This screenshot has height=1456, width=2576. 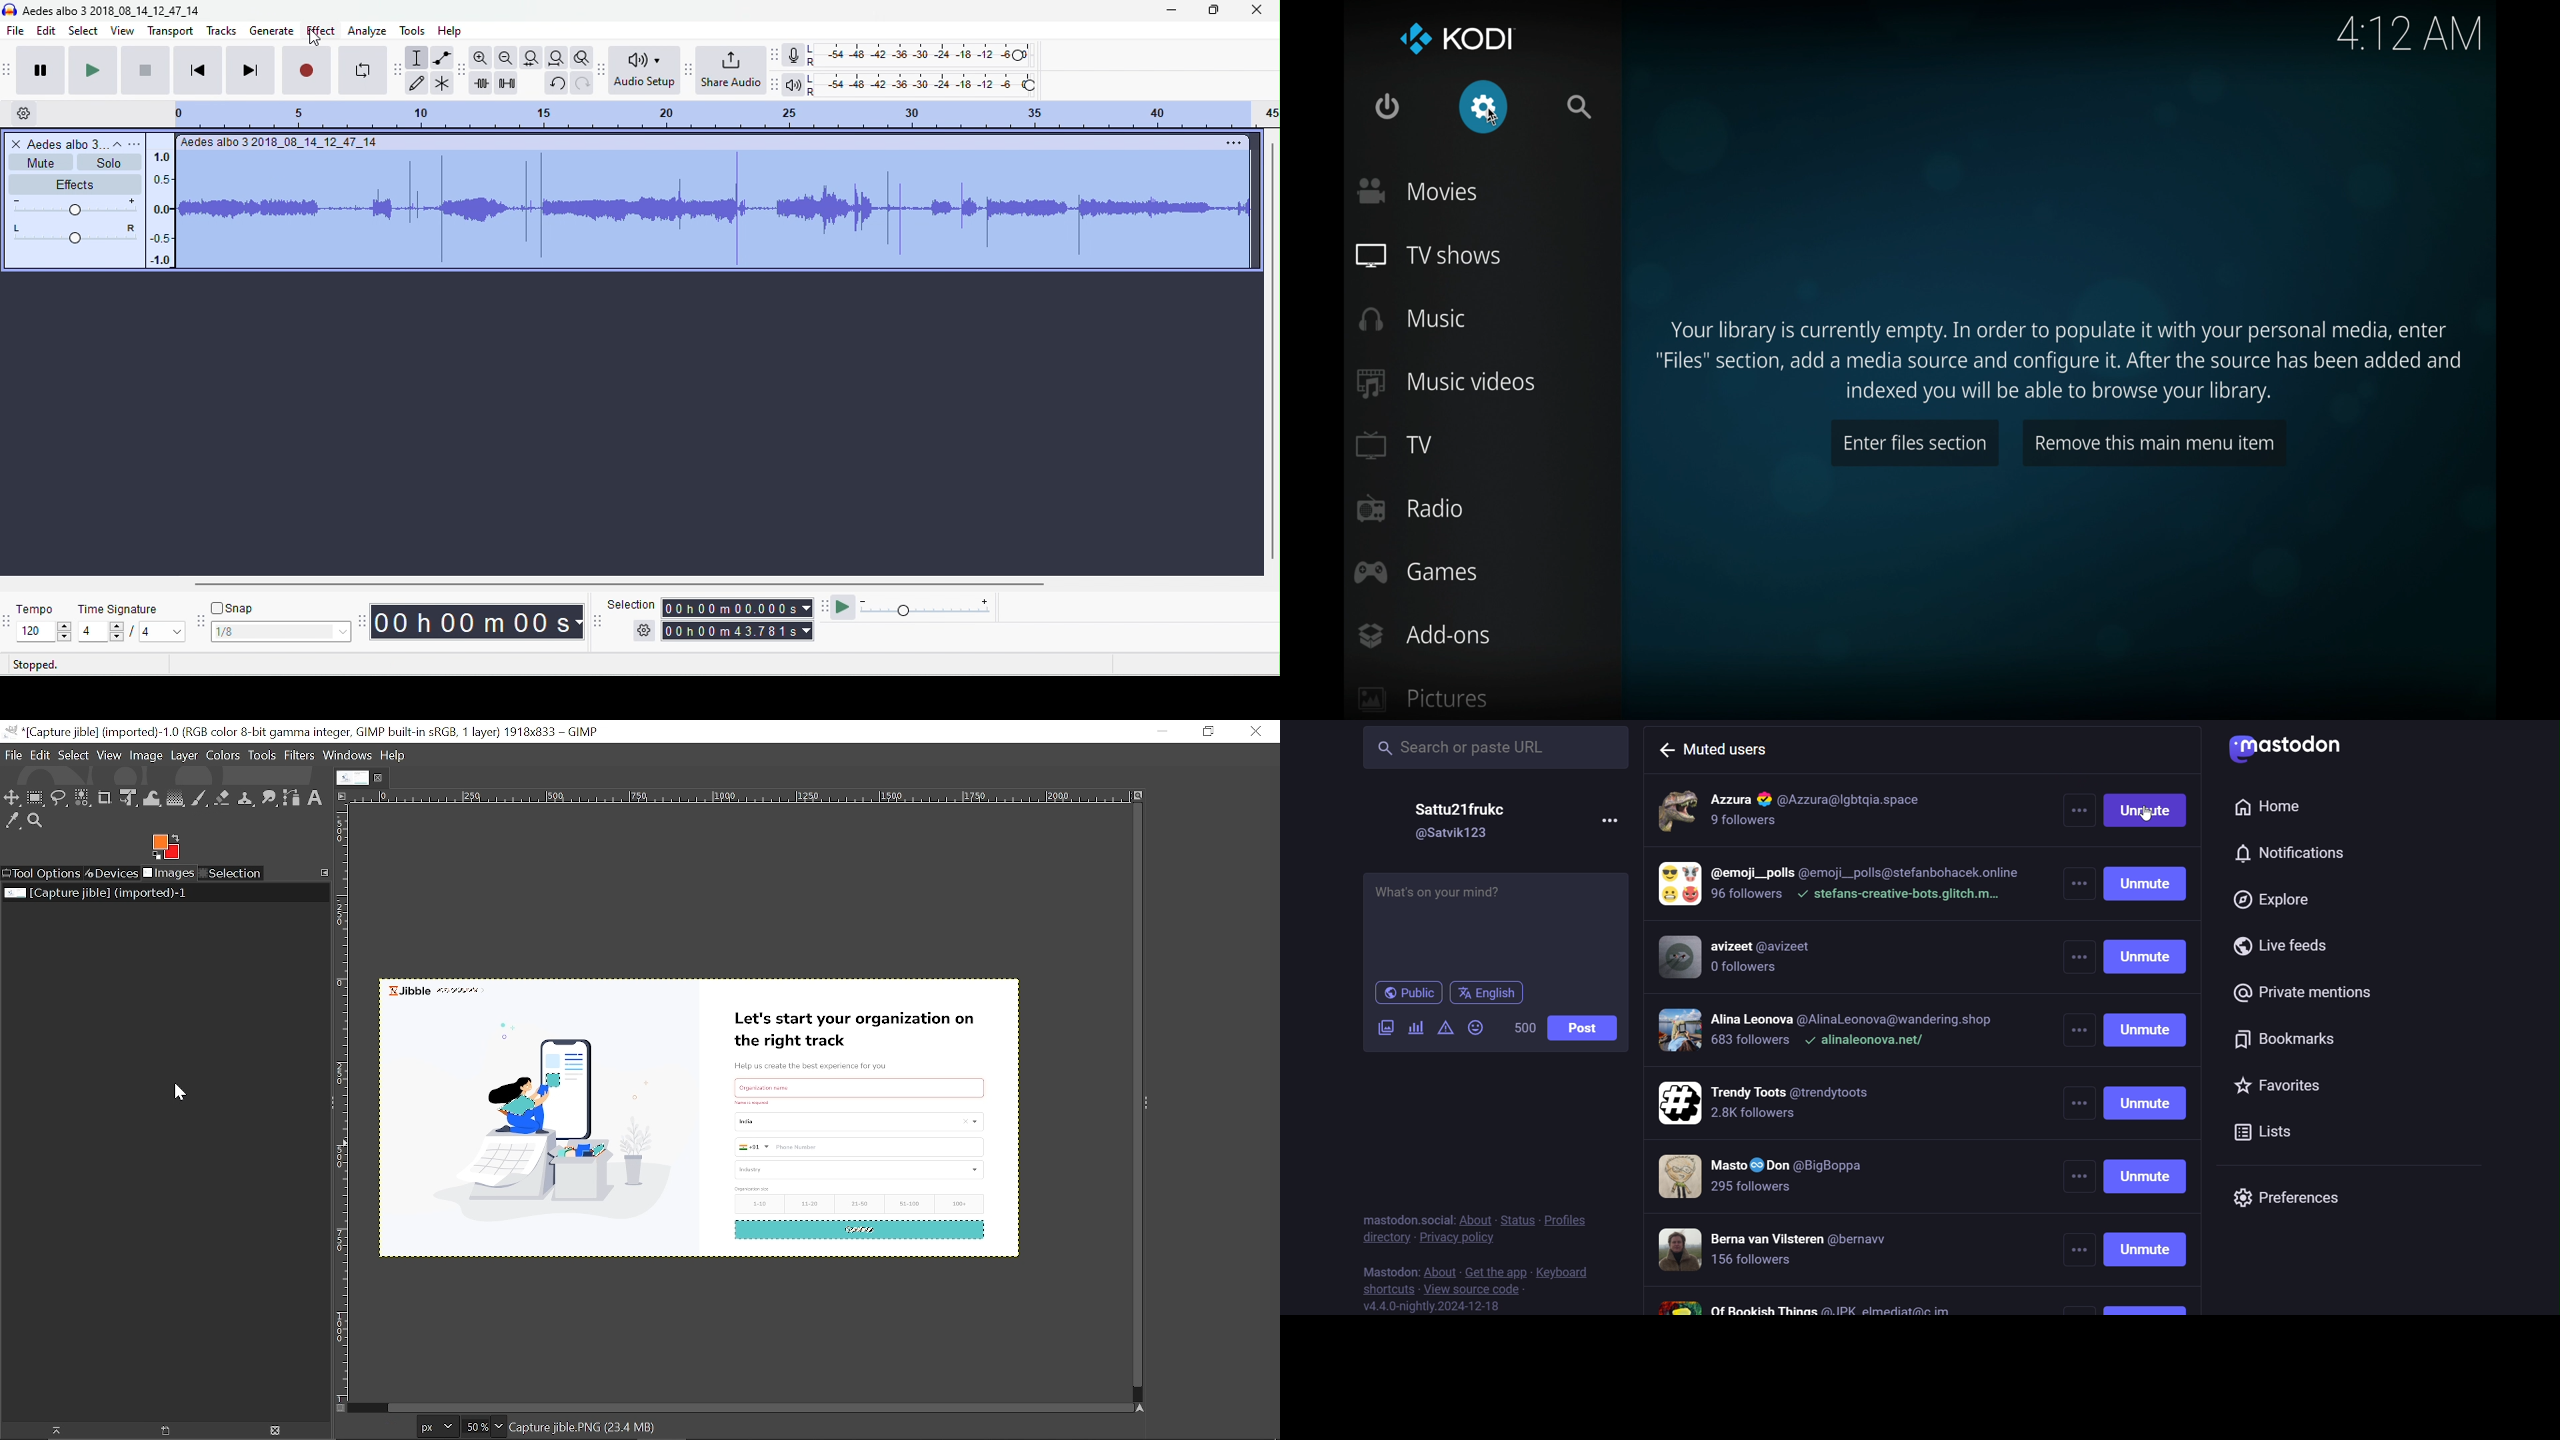 I want to click on timeline options, so click(x=23, y=112).